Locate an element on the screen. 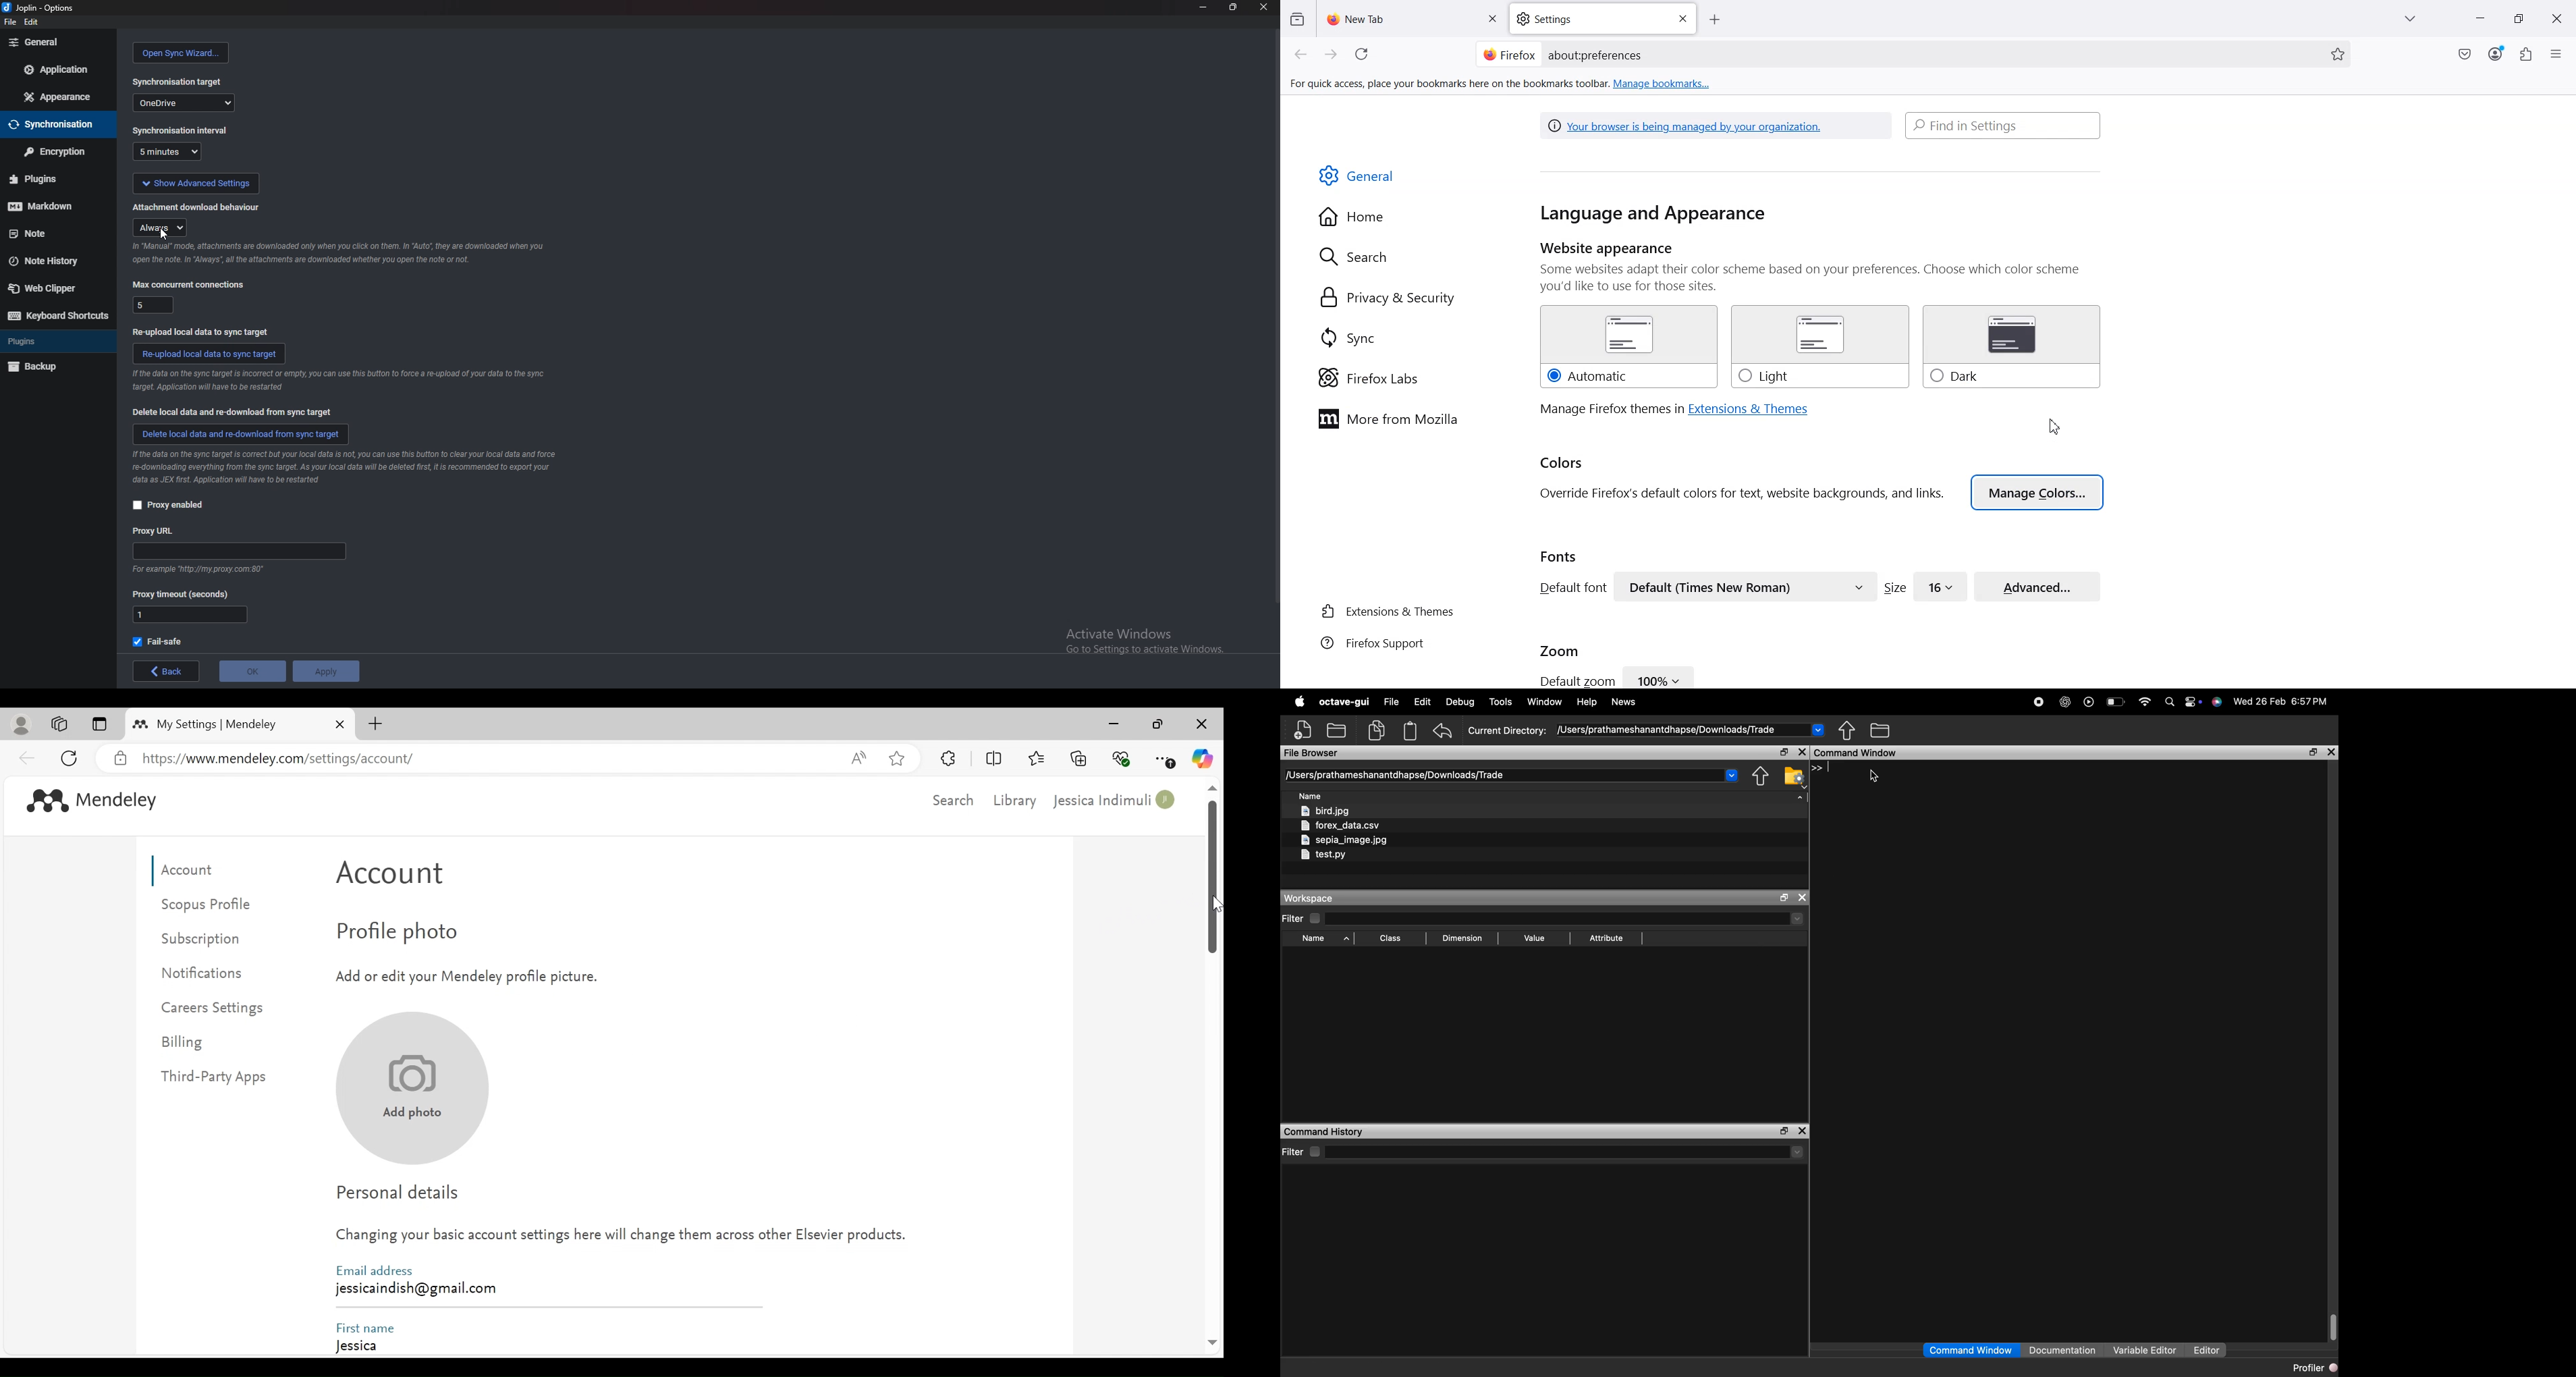 Image resolution: width=2576 pixels, height=1400 pixels. vertical scrollbar is located at coordinates (2332, 1322).